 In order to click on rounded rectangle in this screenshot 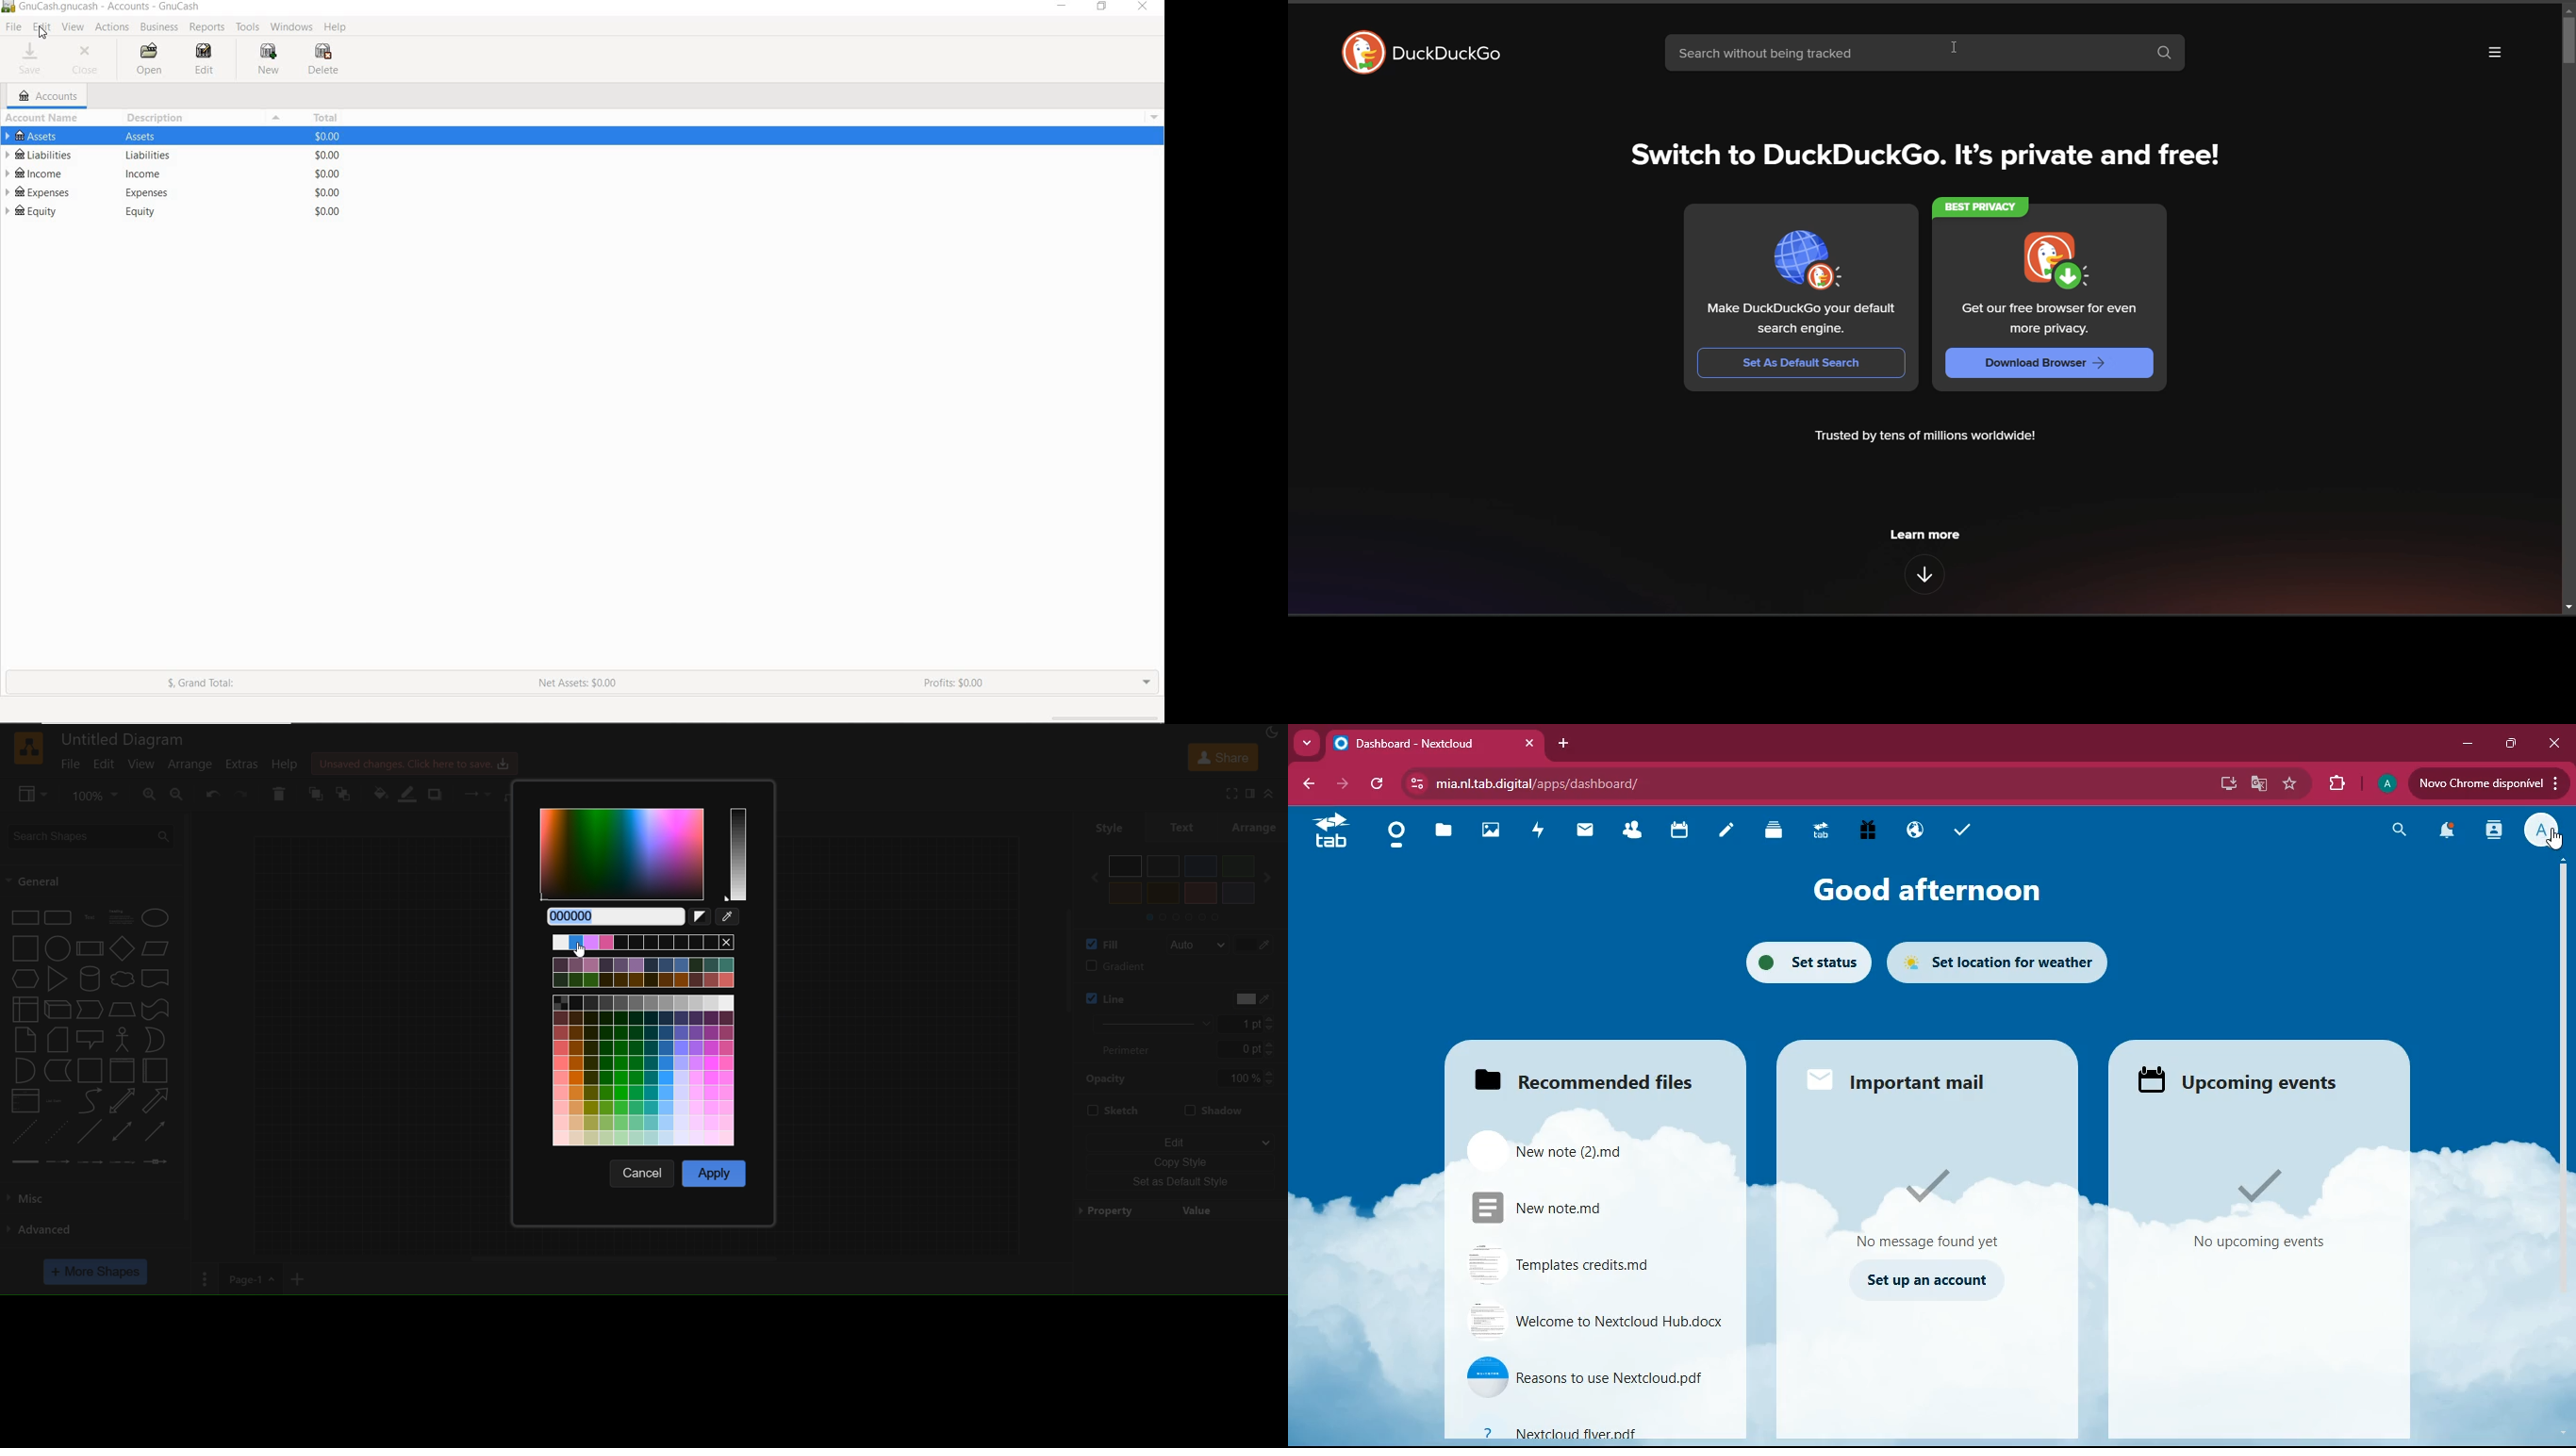, I will do `click(57, 918)`.